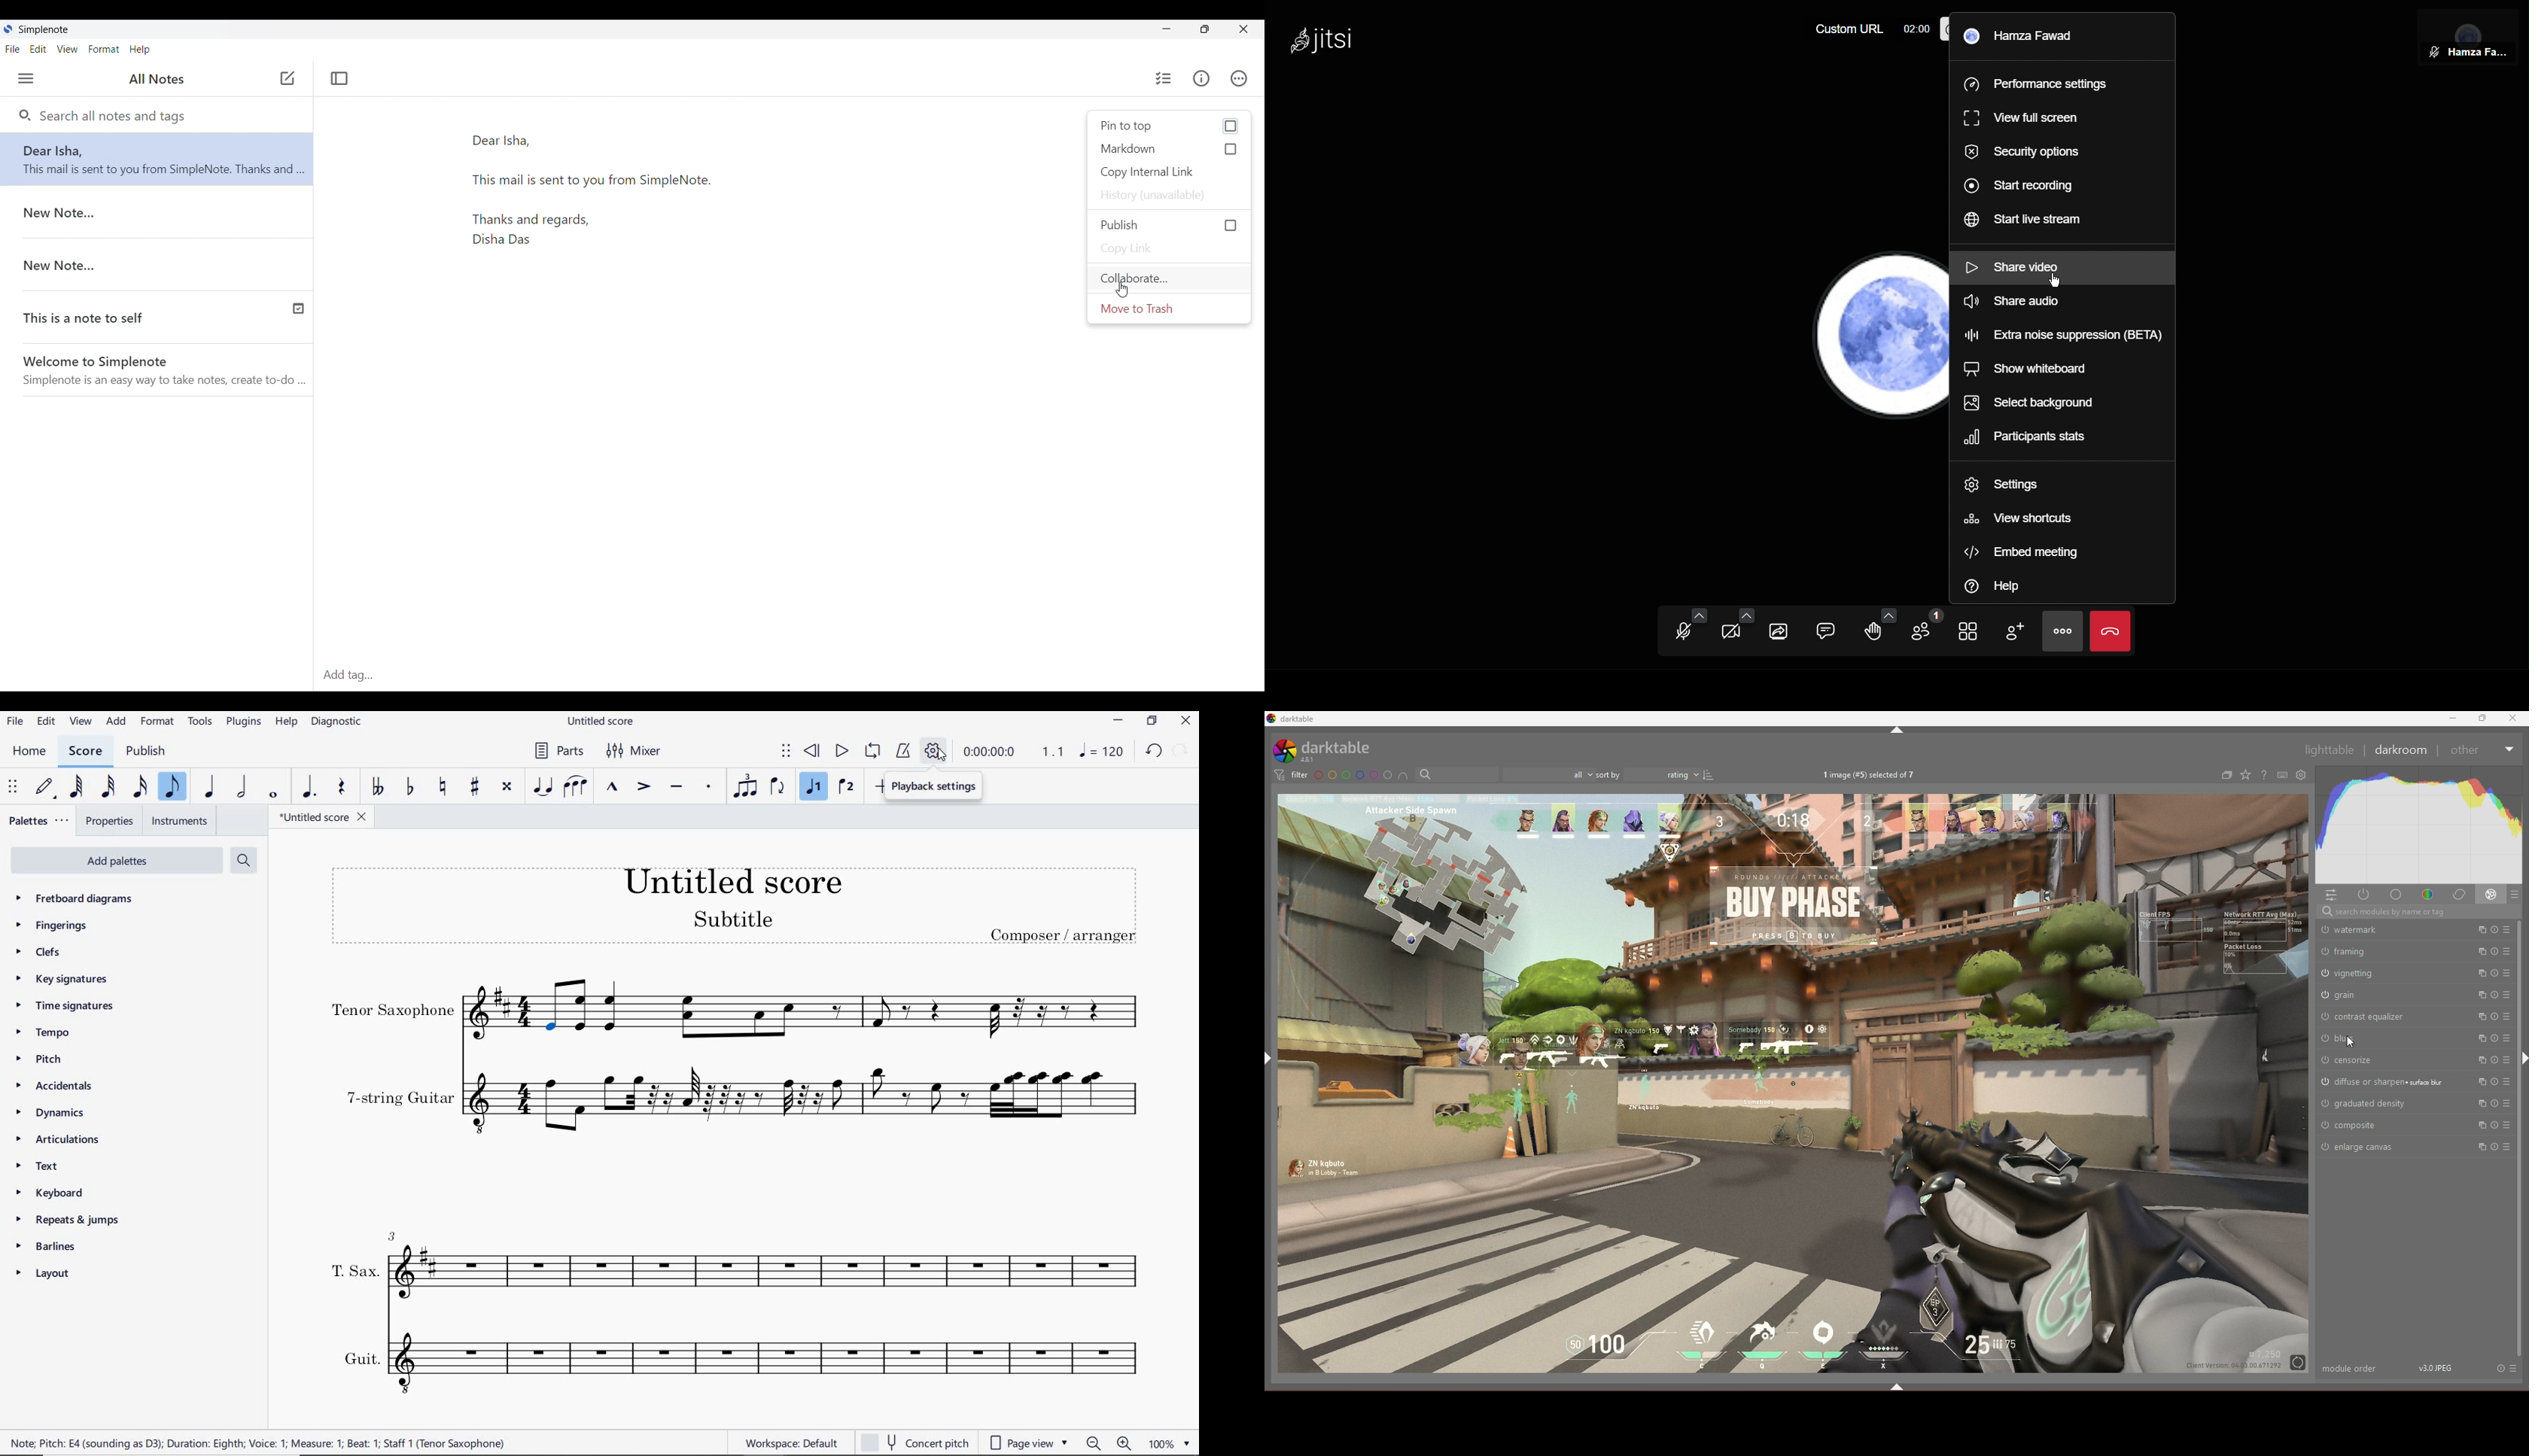 This screenshot has height=1456, width=2548. Describe the element at coordinates (2026, 439) in the screenshot. I see `Participants stats` at that location.